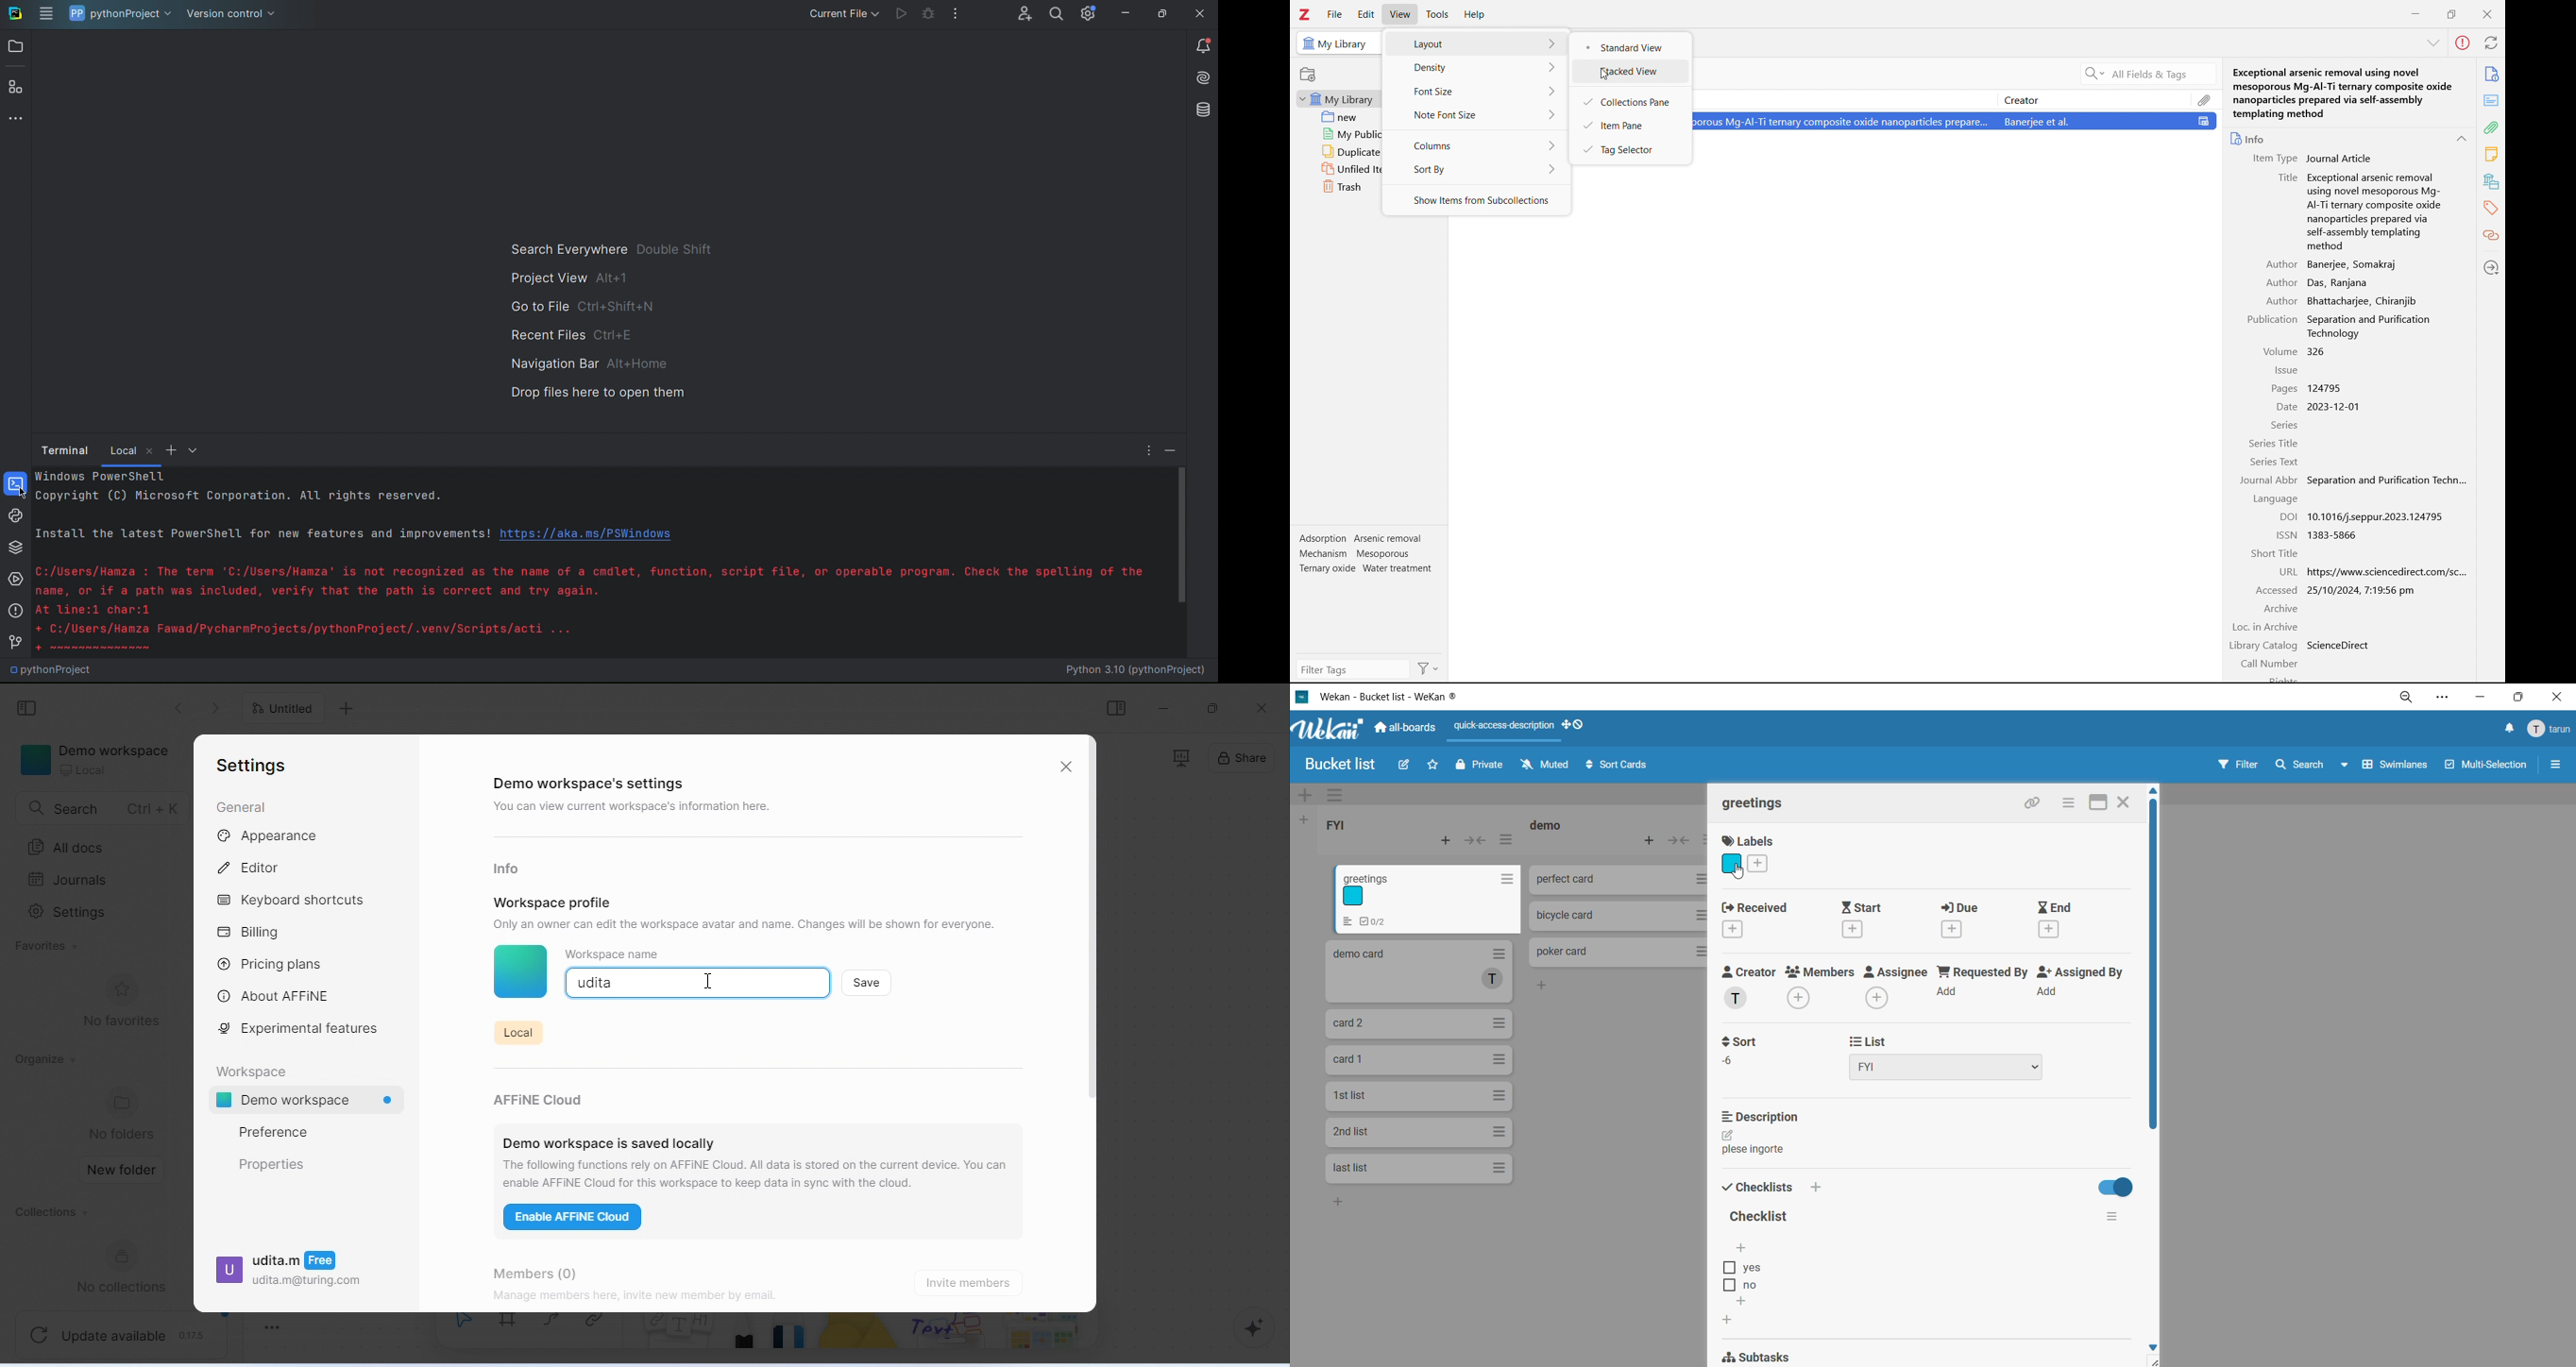 The height and width of the screenshot is (1372, 2576). Describe the element at coordinates (2445, 700) in the screenshot. I see `settings` at that location.